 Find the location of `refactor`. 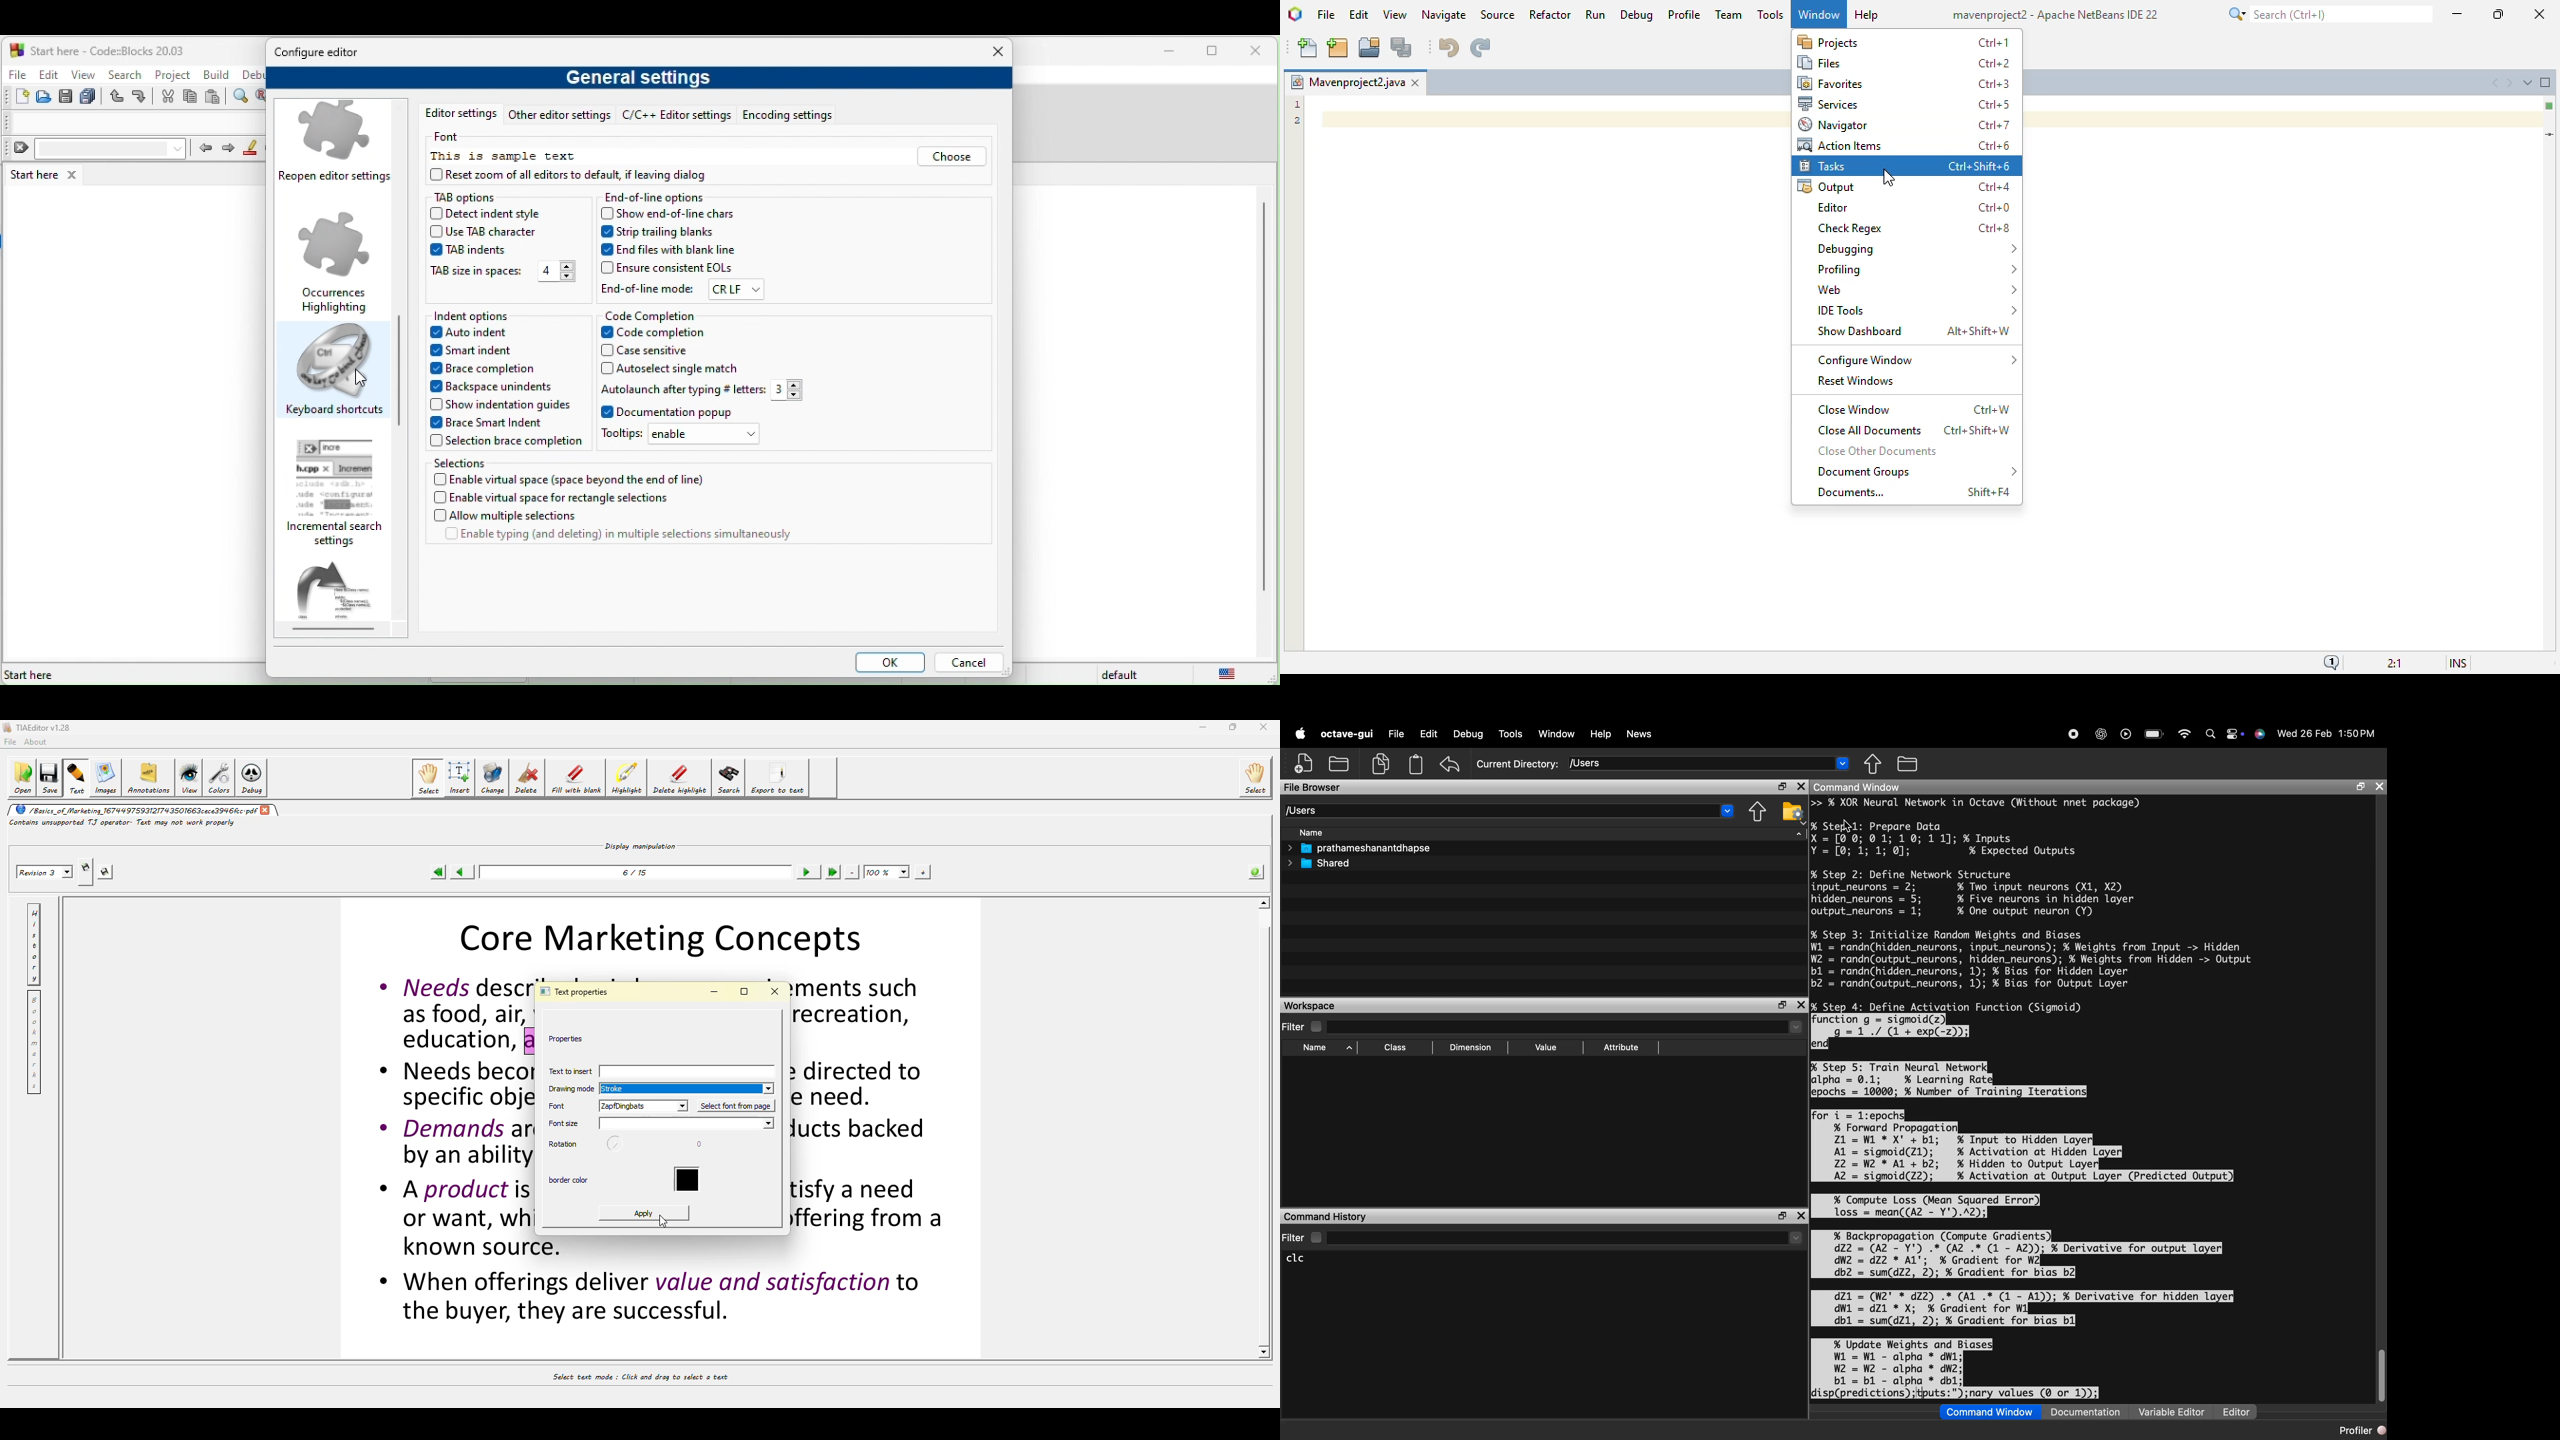

refactor is located at coordinates (1551, 14).